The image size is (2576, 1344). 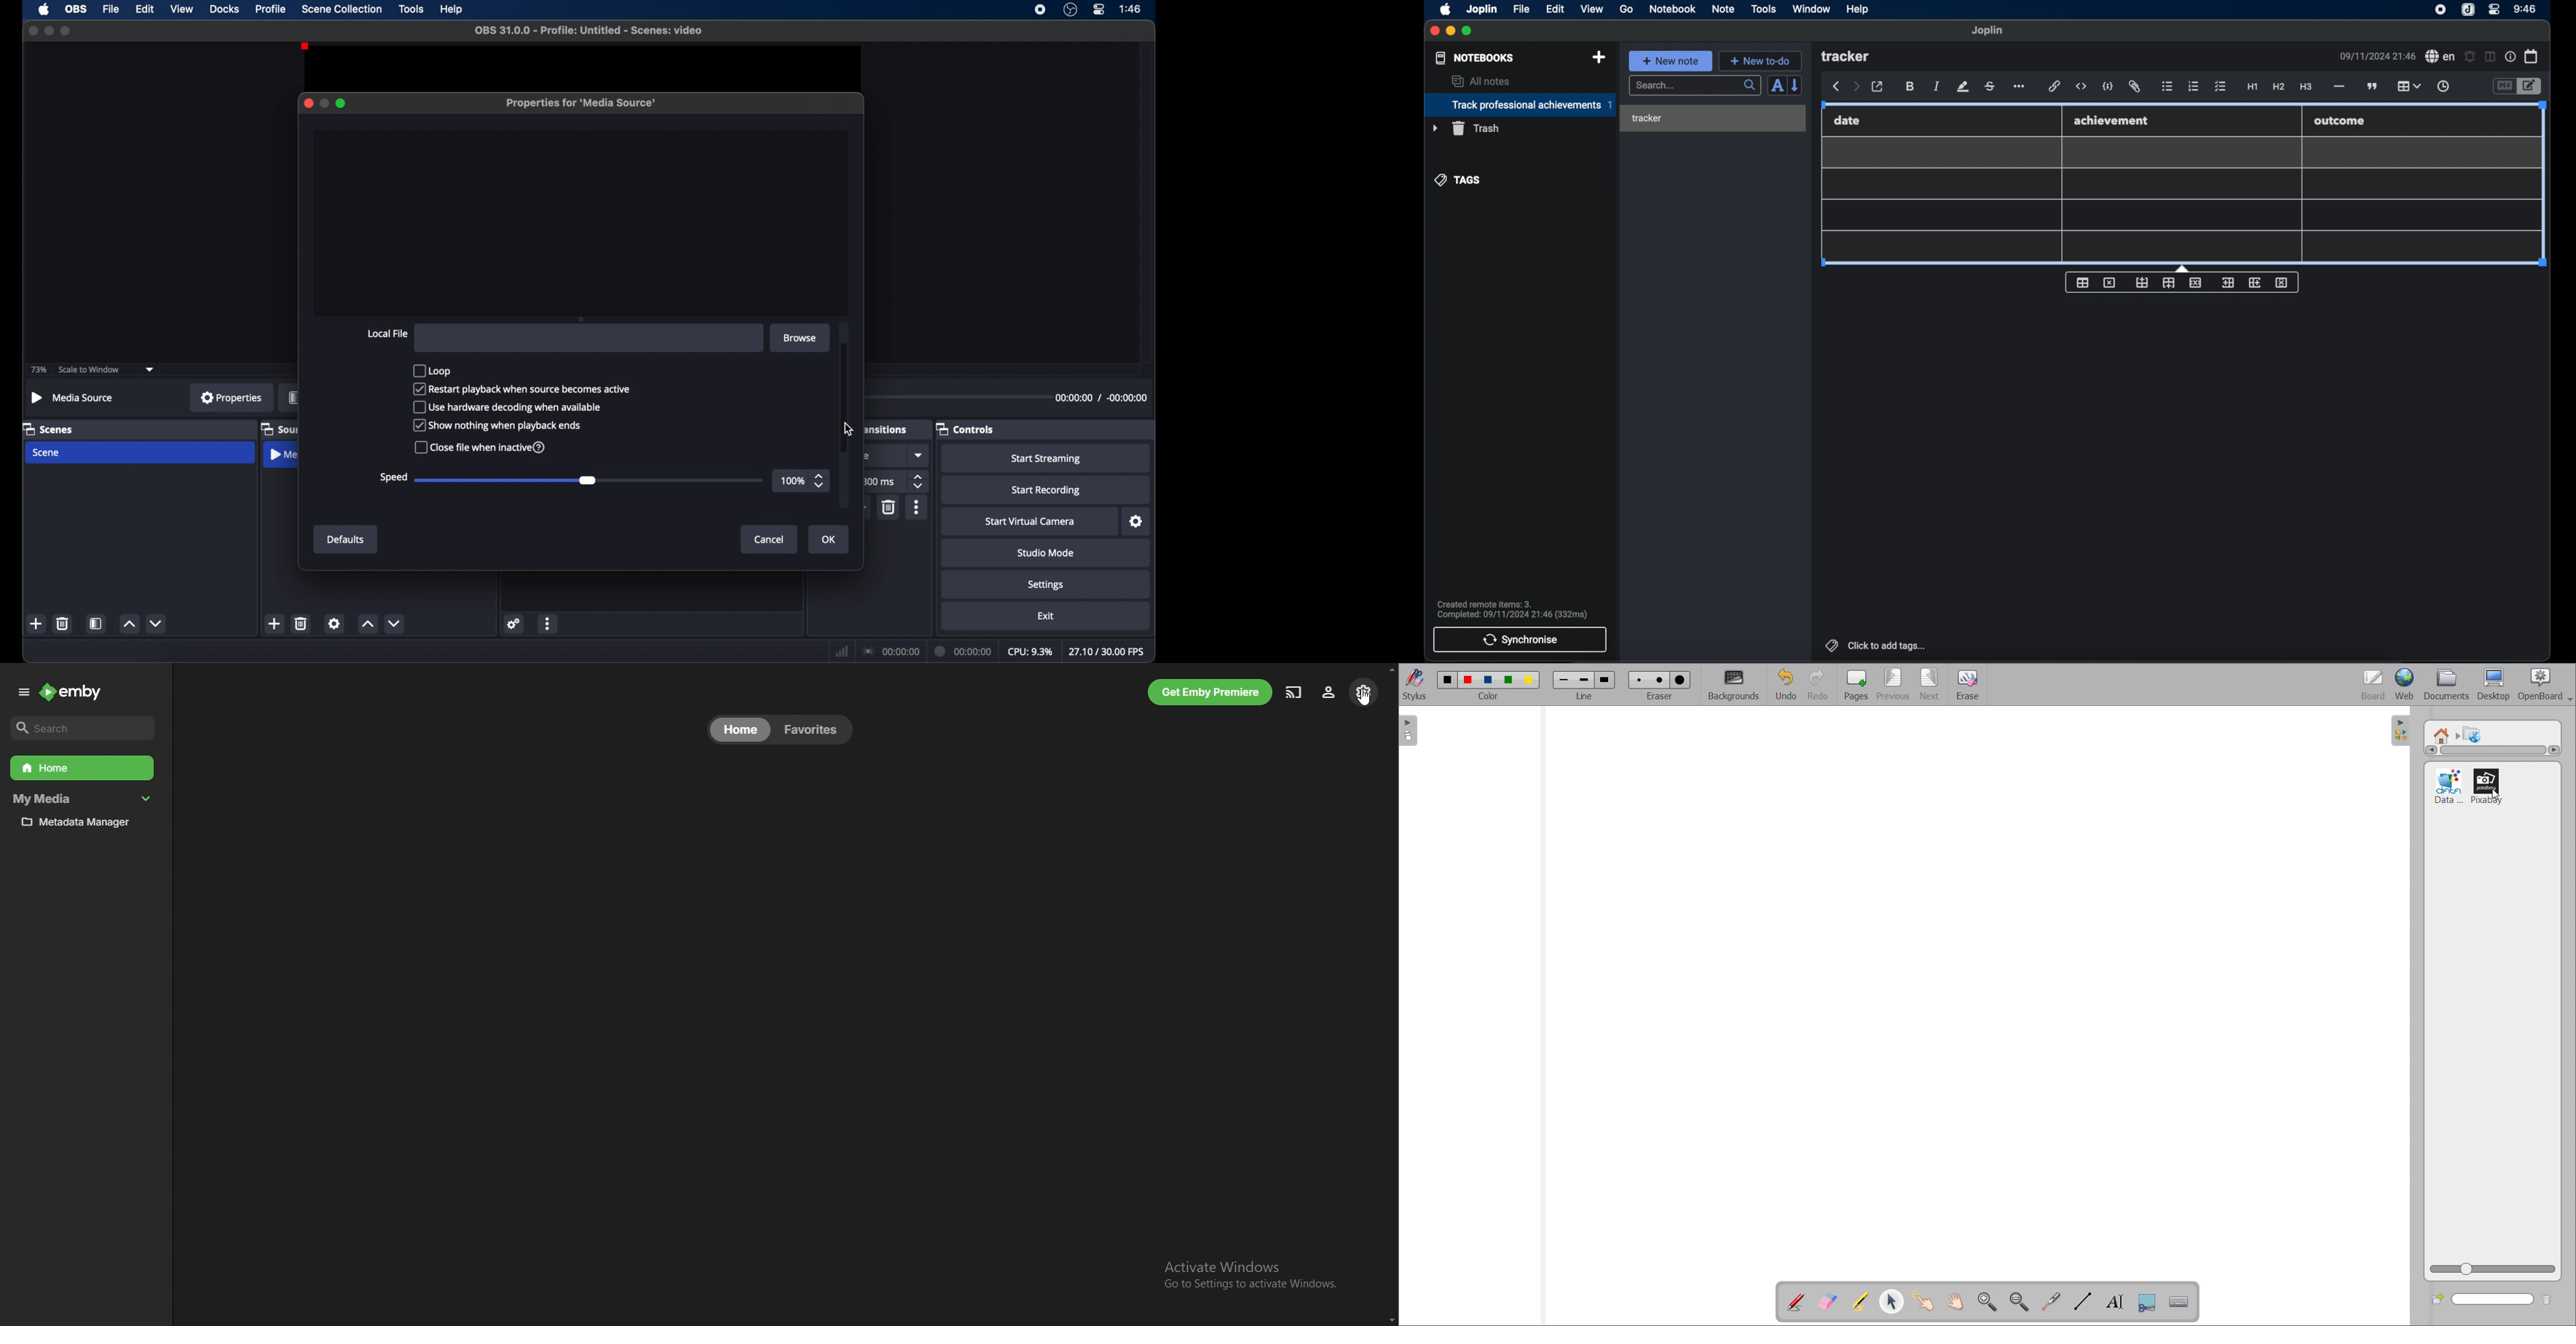 I want to click on search bar, so click(x=1695, y=86).